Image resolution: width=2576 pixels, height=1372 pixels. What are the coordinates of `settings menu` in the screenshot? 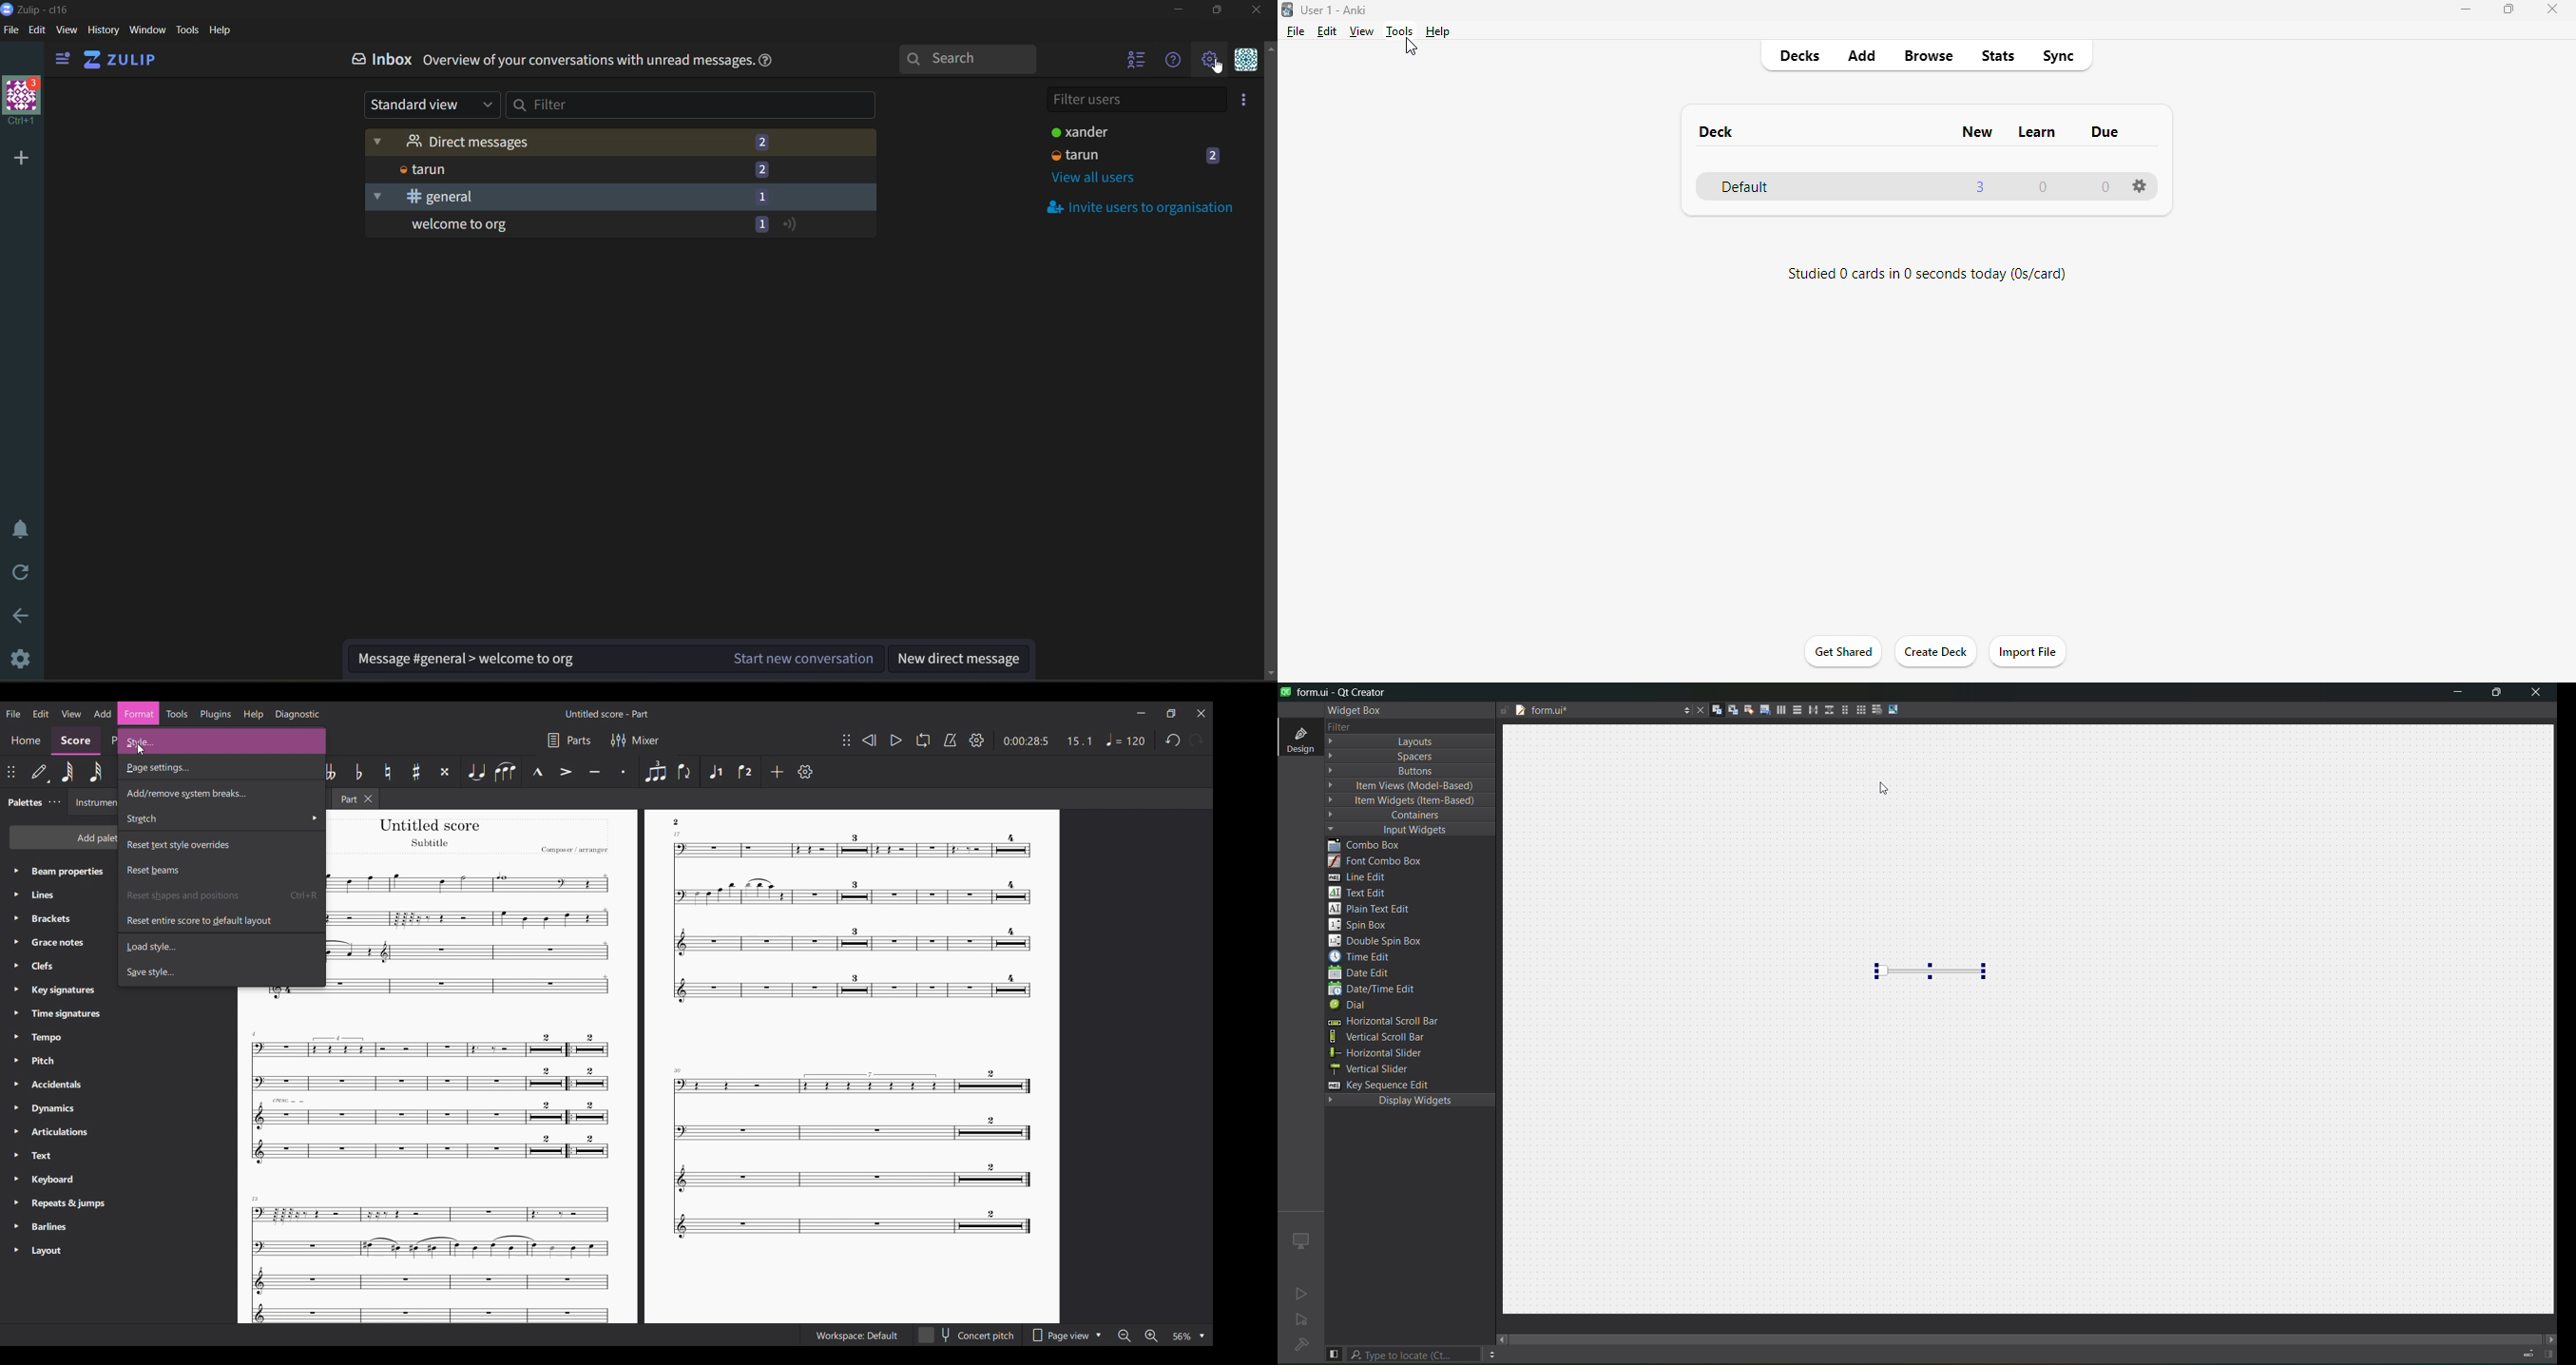 It's located at (1210, 61).